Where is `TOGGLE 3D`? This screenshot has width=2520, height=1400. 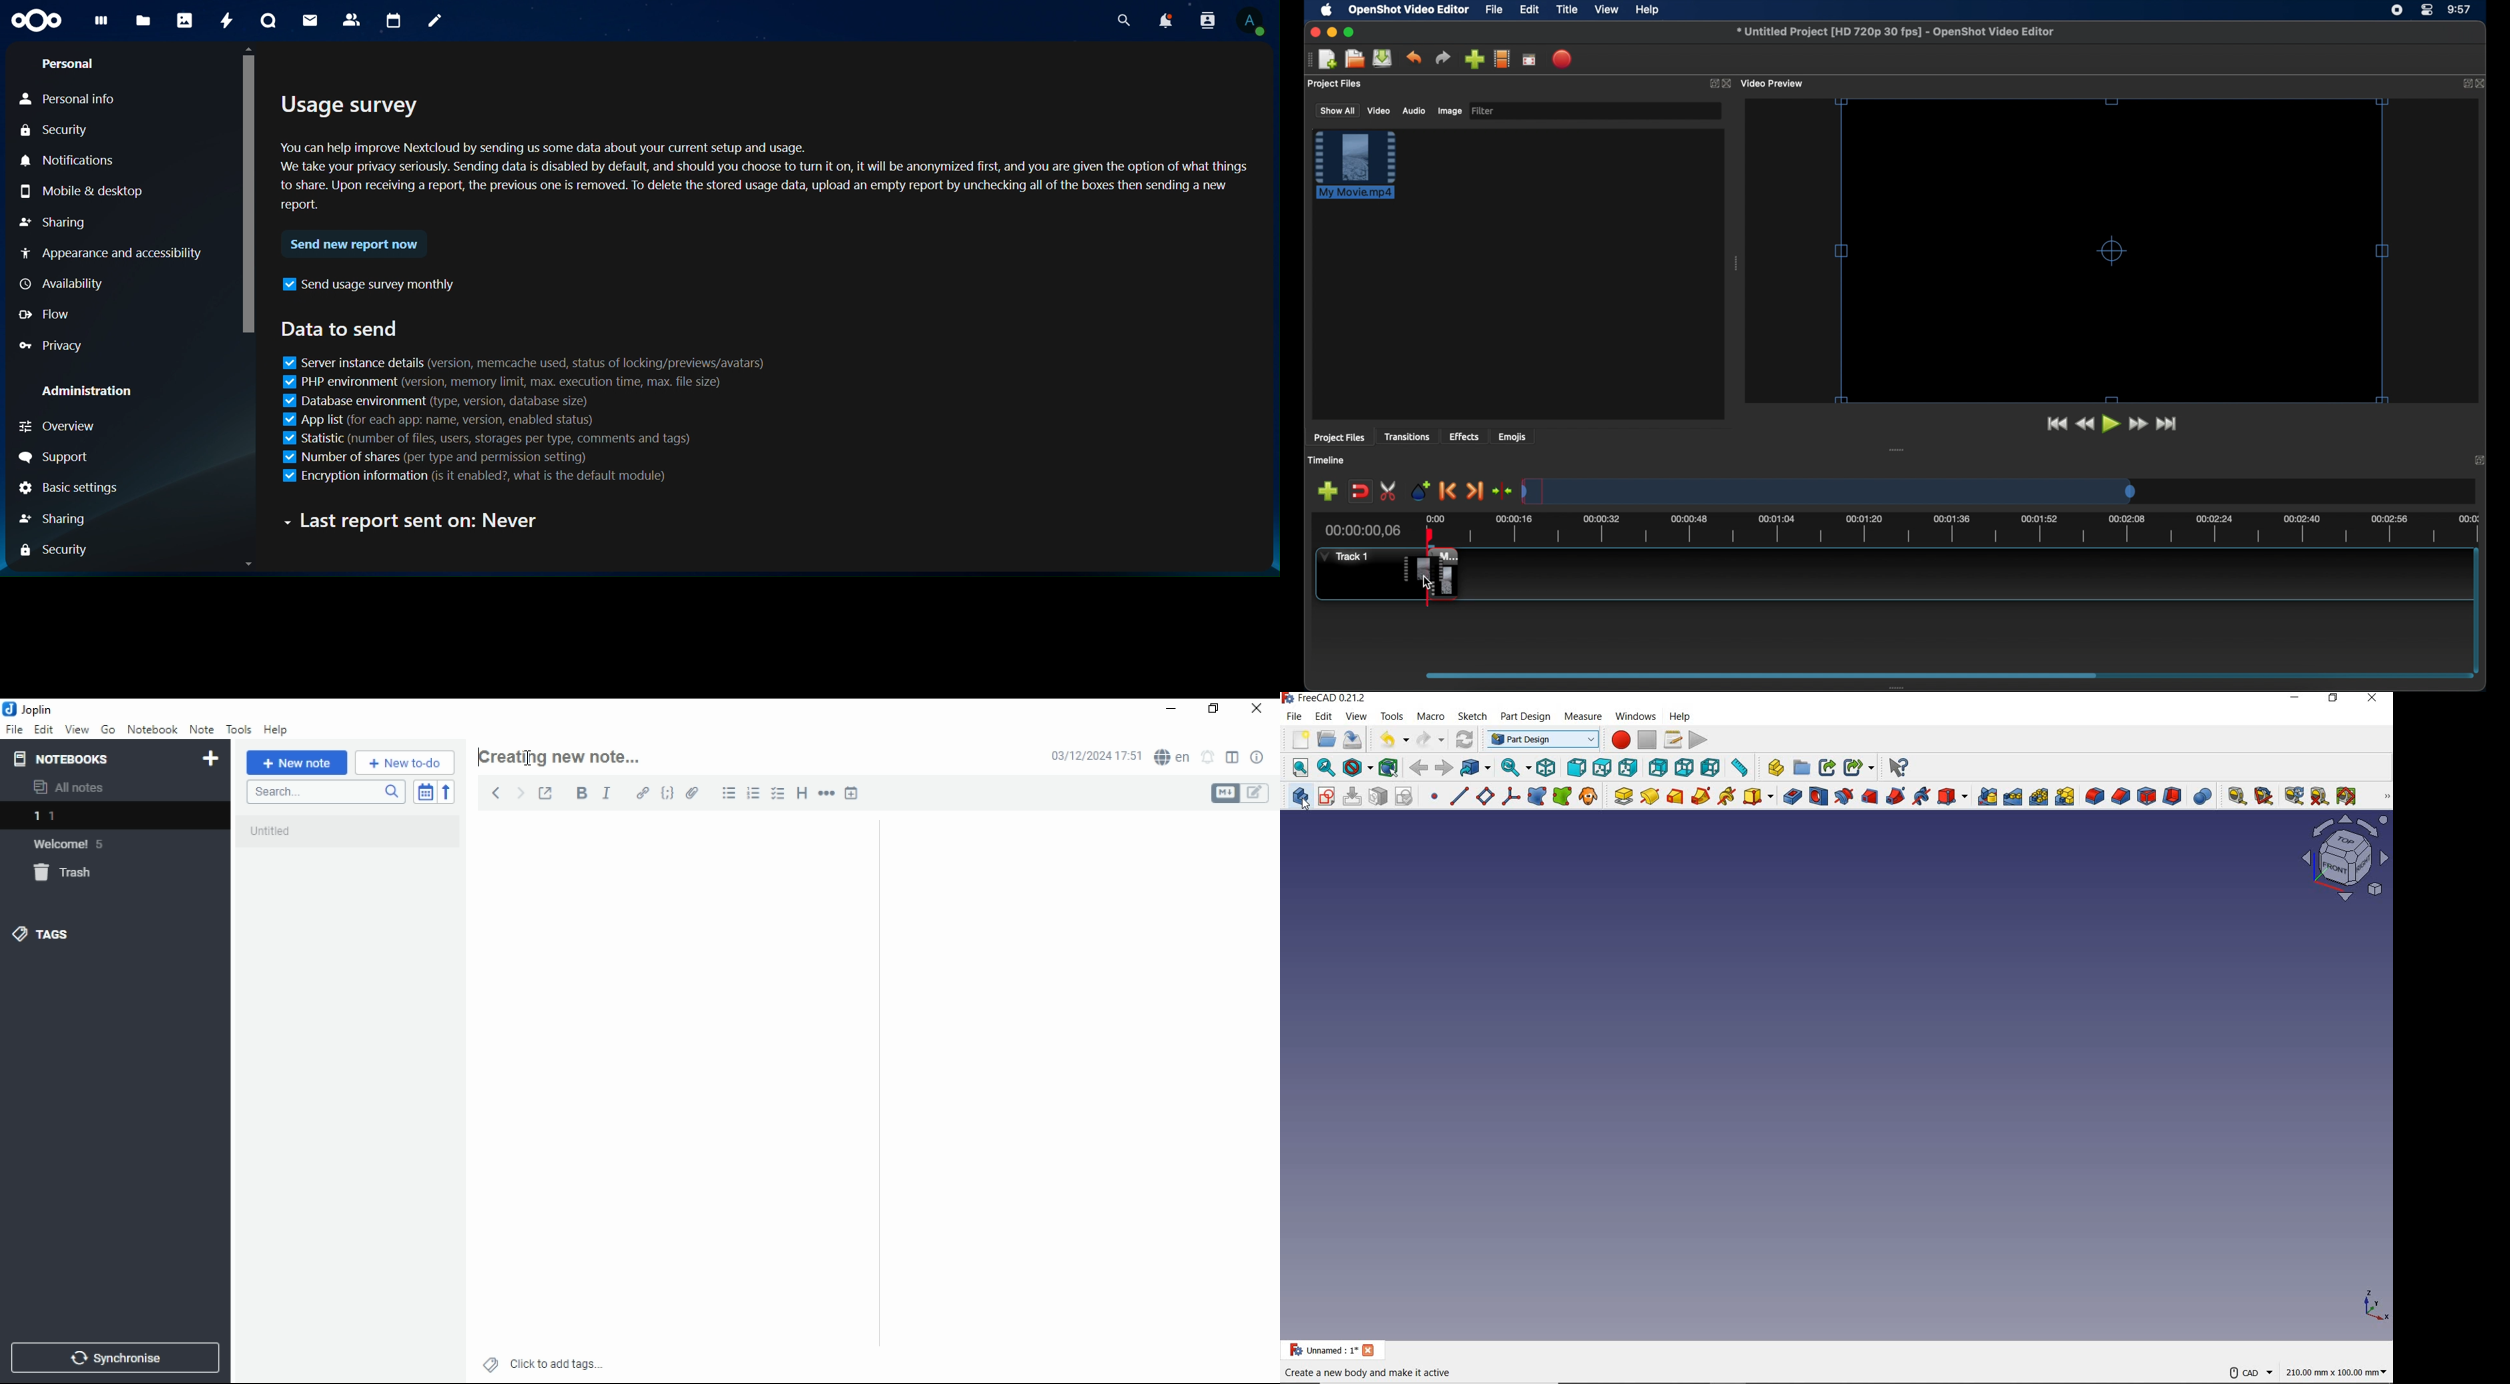
TOGGLE 3D is located at coordinates (2320, 795).